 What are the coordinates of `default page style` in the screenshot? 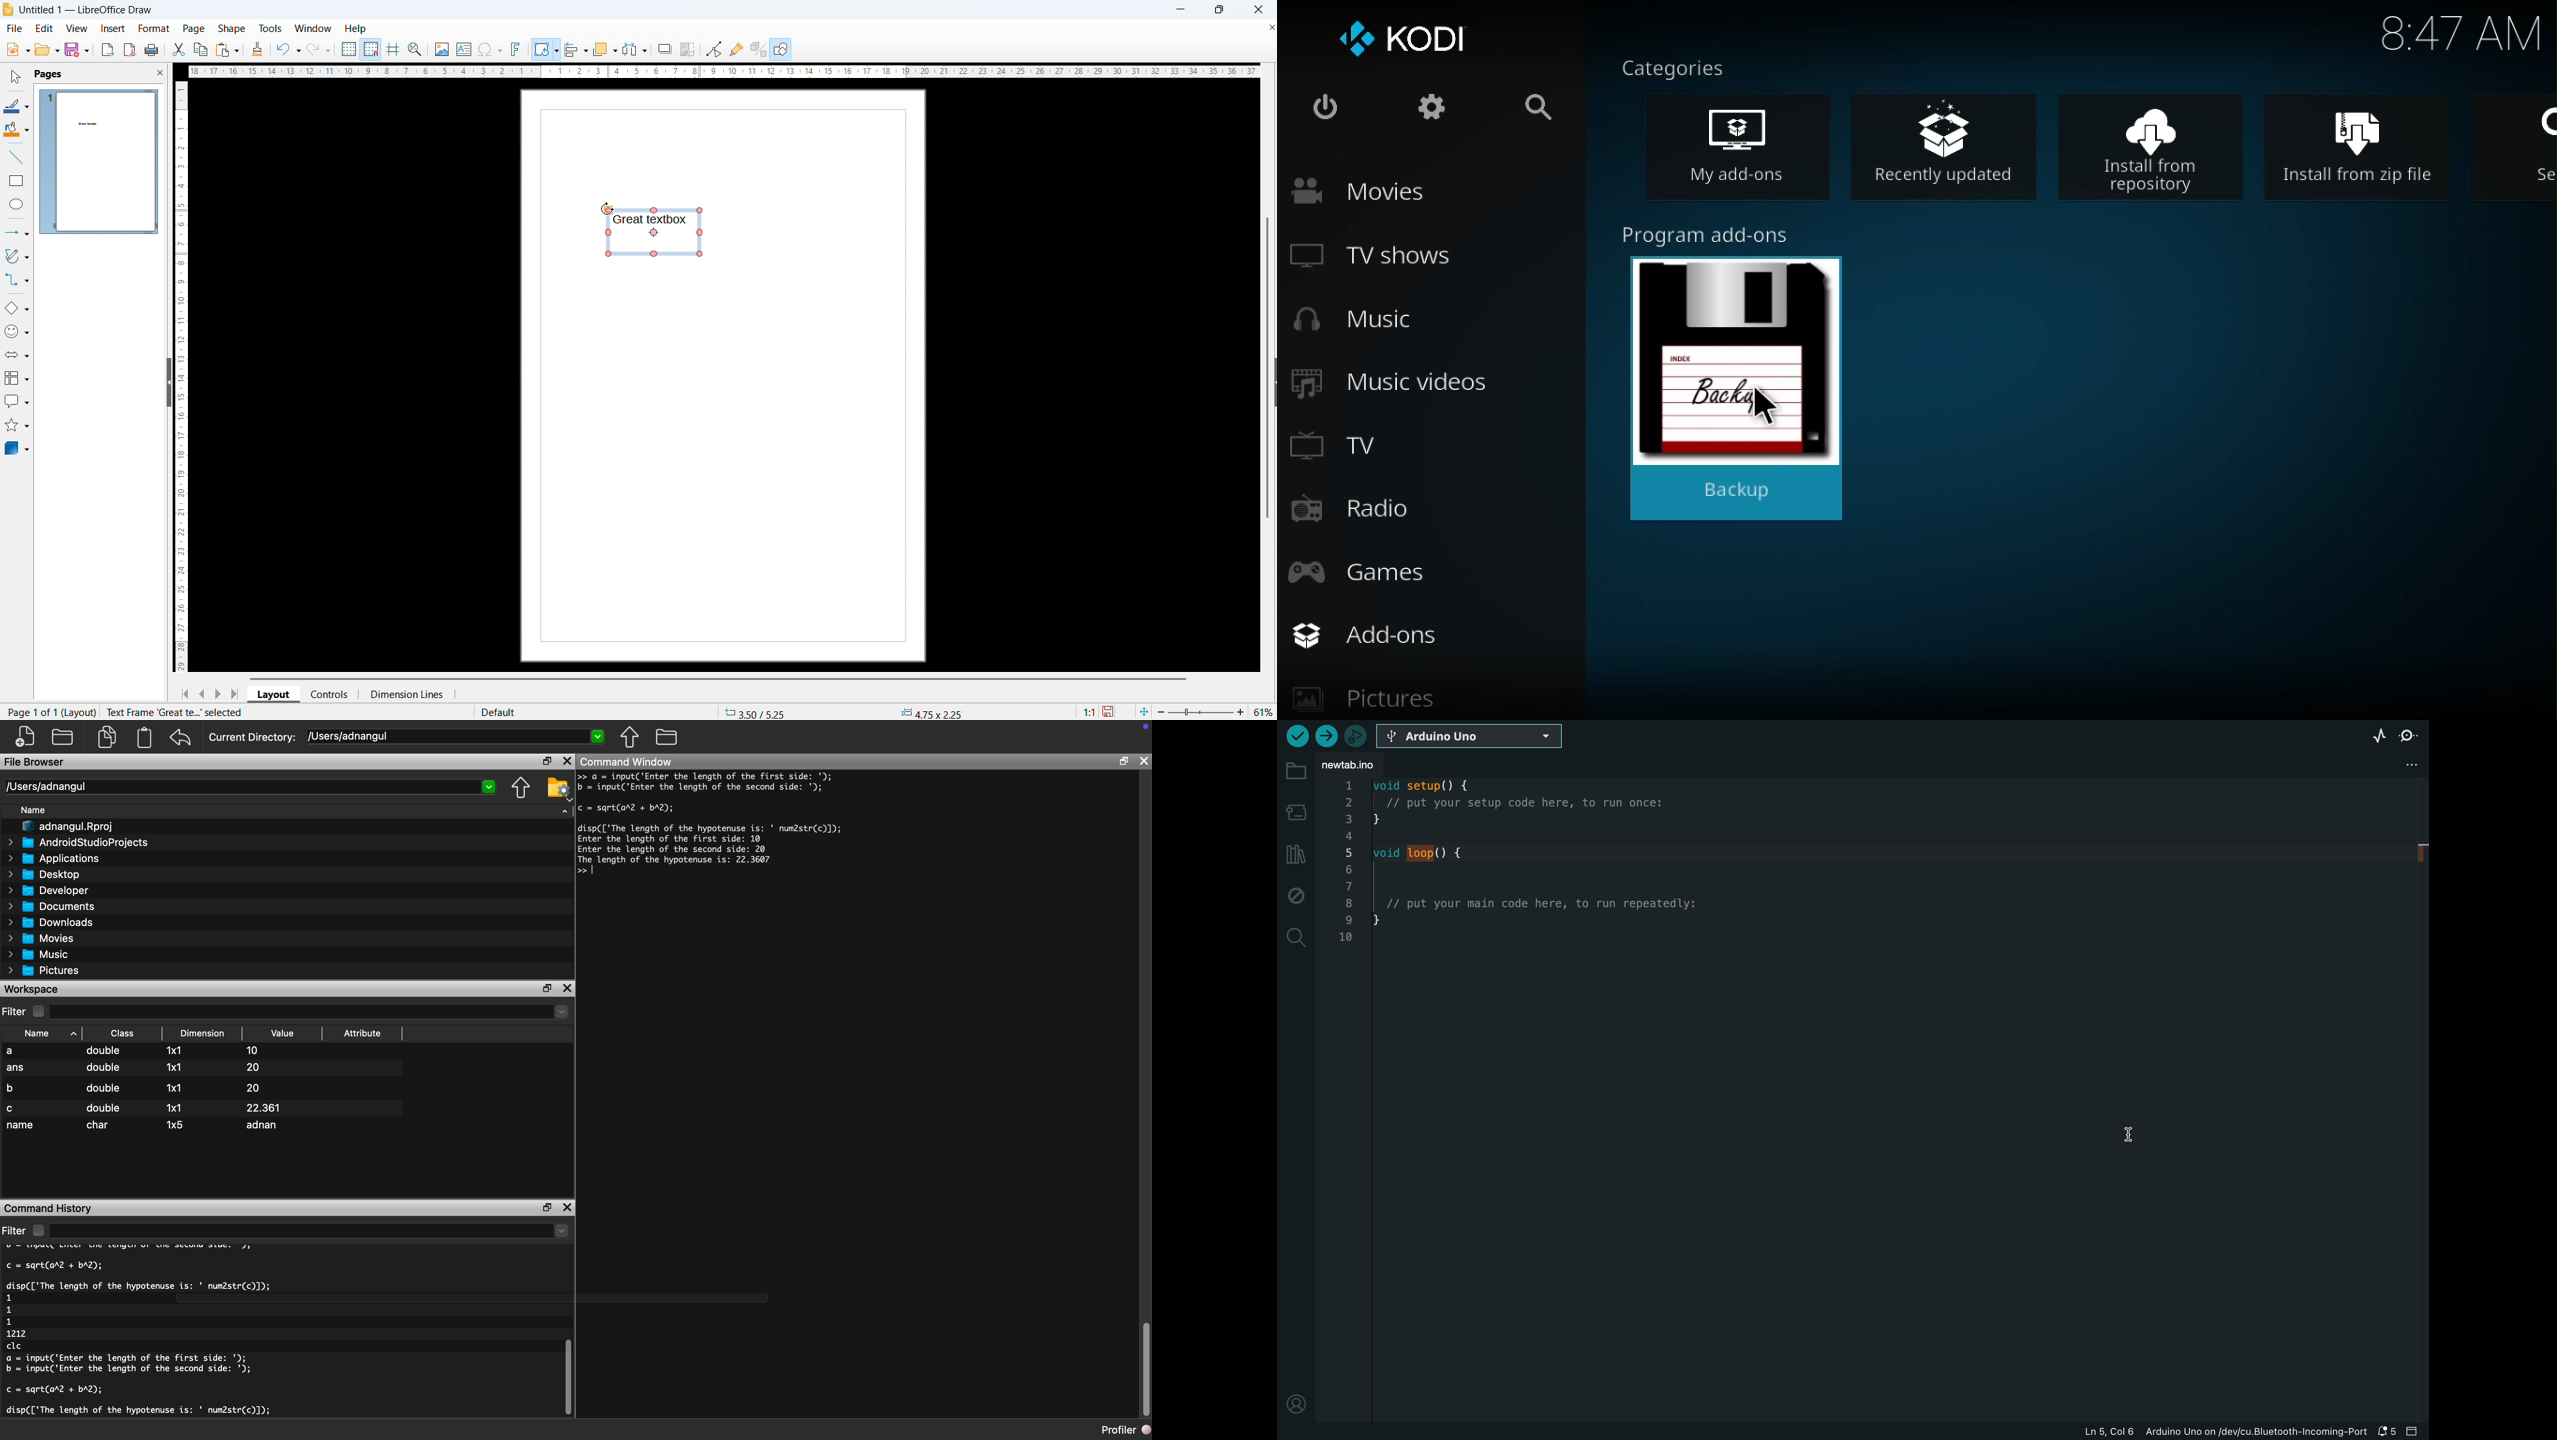 It's located at (497, 712).